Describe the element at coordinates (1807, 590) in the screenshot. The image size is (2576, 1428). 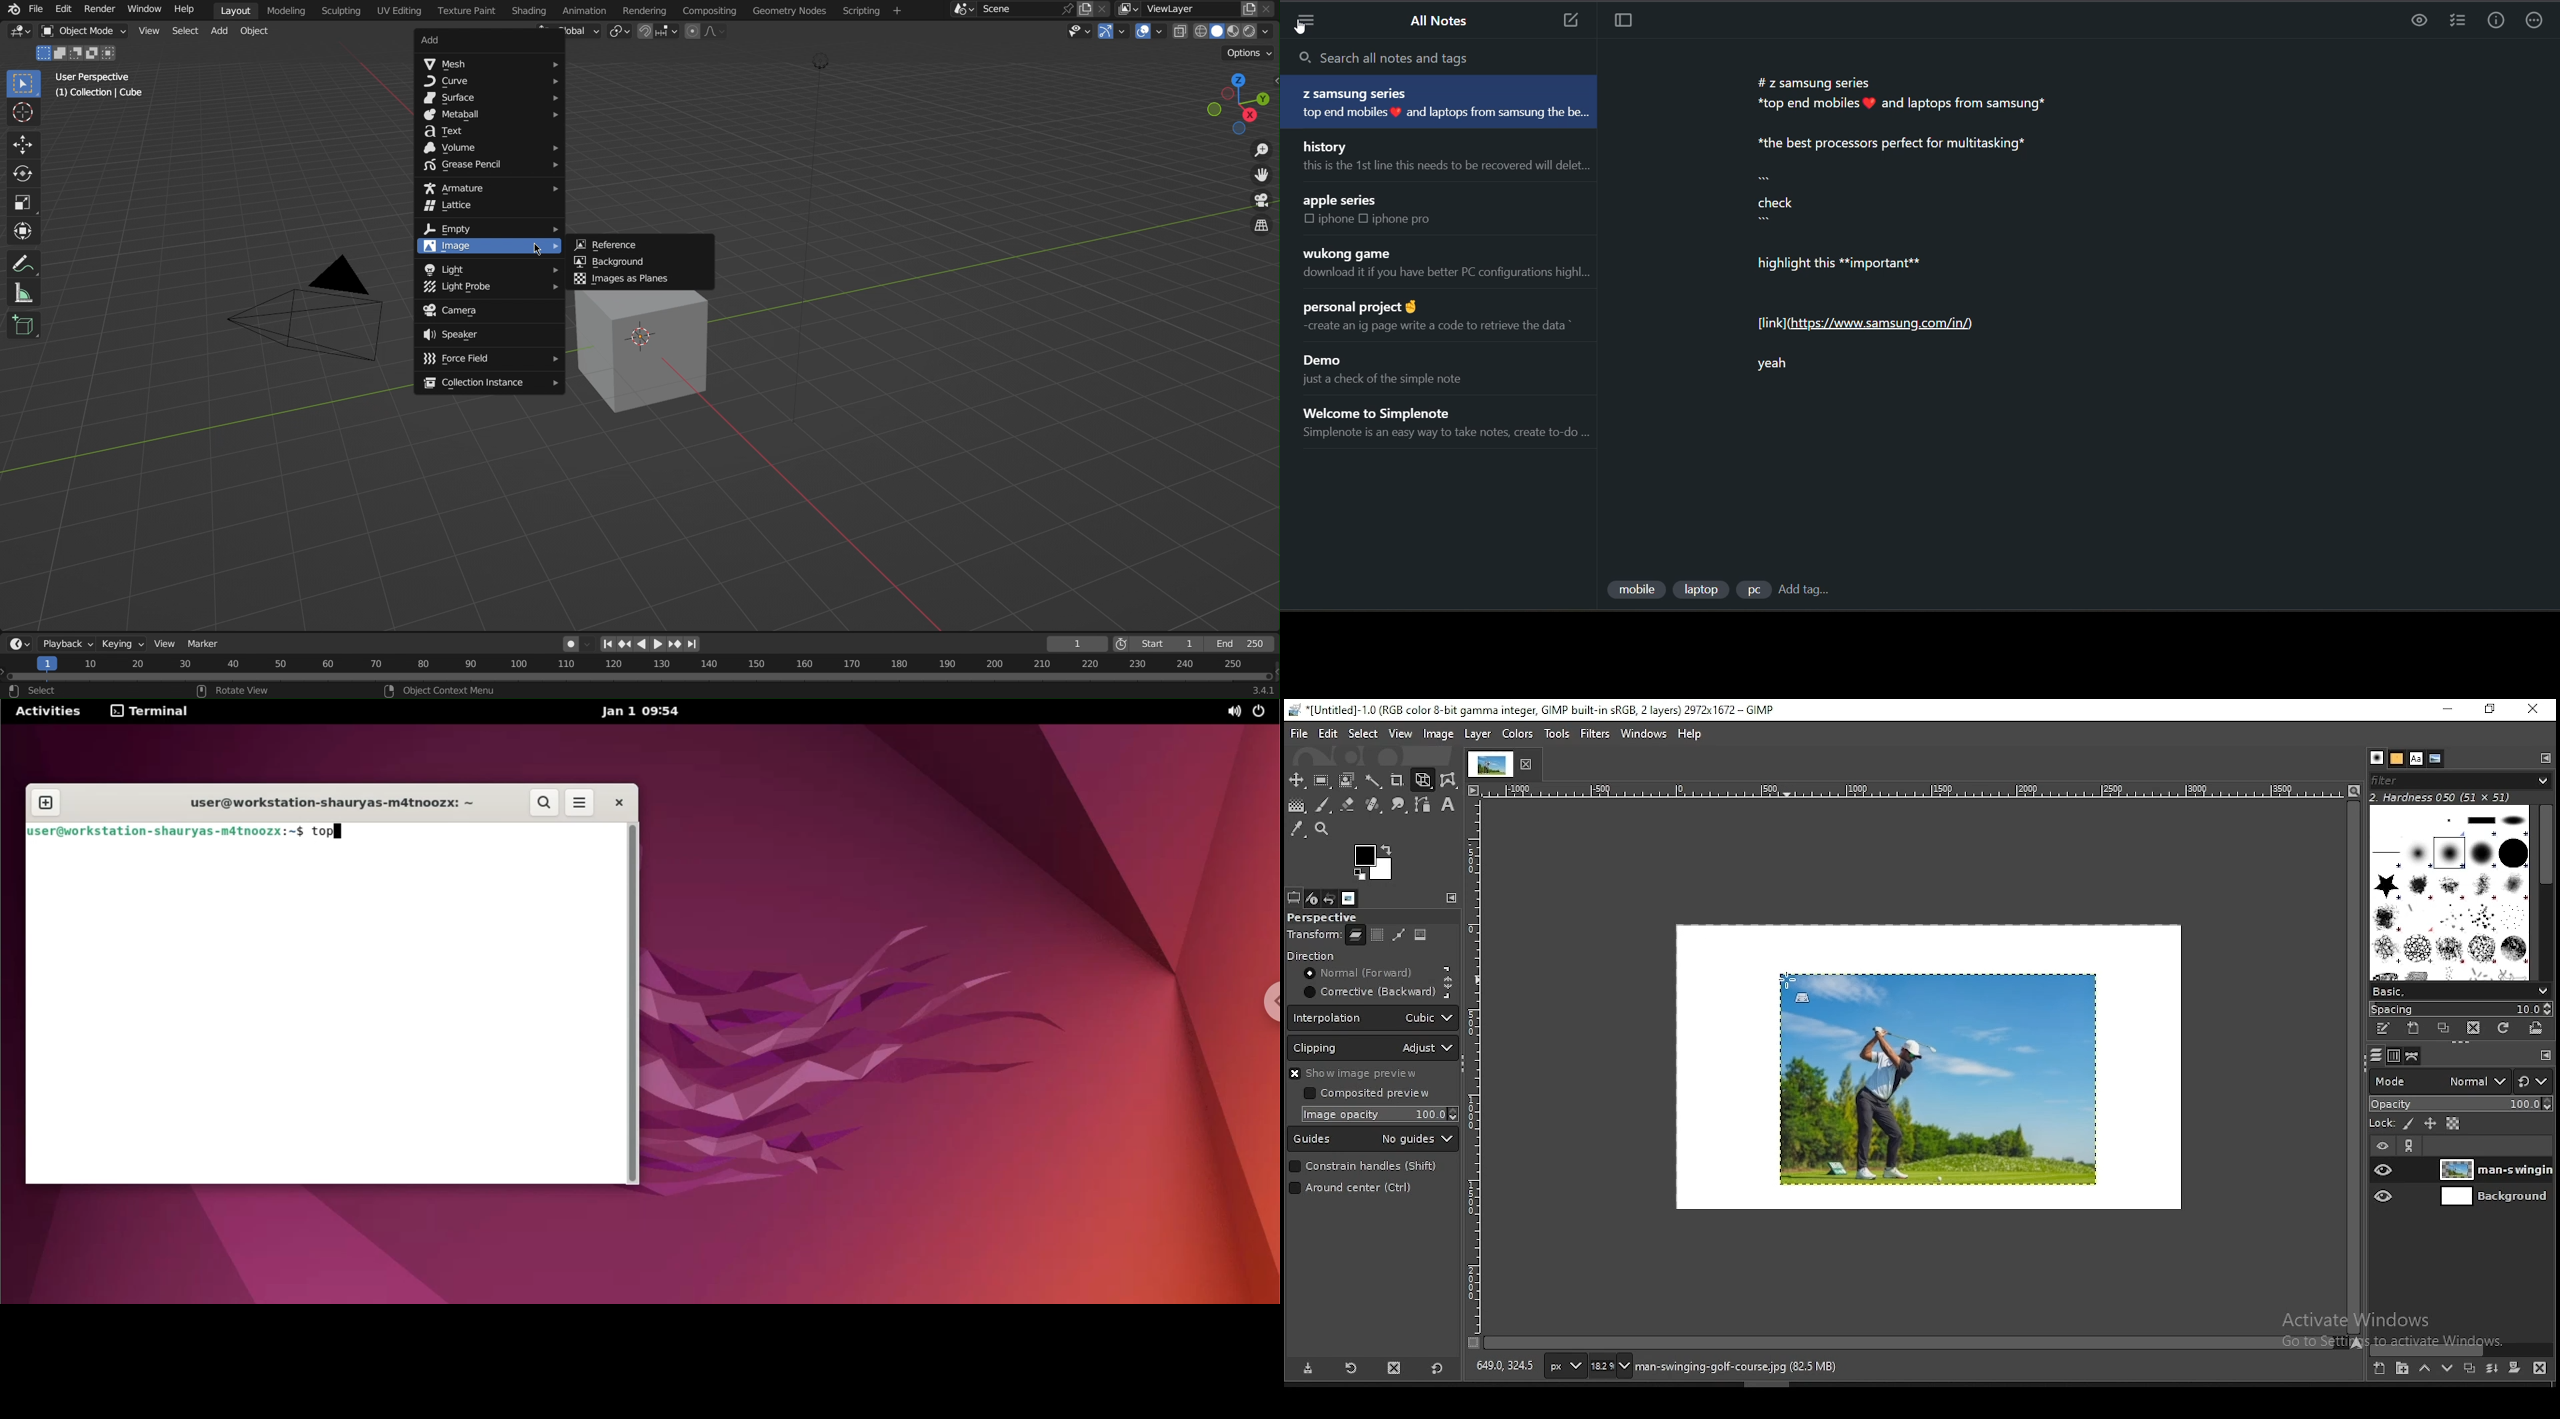
I see `add tag` at that location.